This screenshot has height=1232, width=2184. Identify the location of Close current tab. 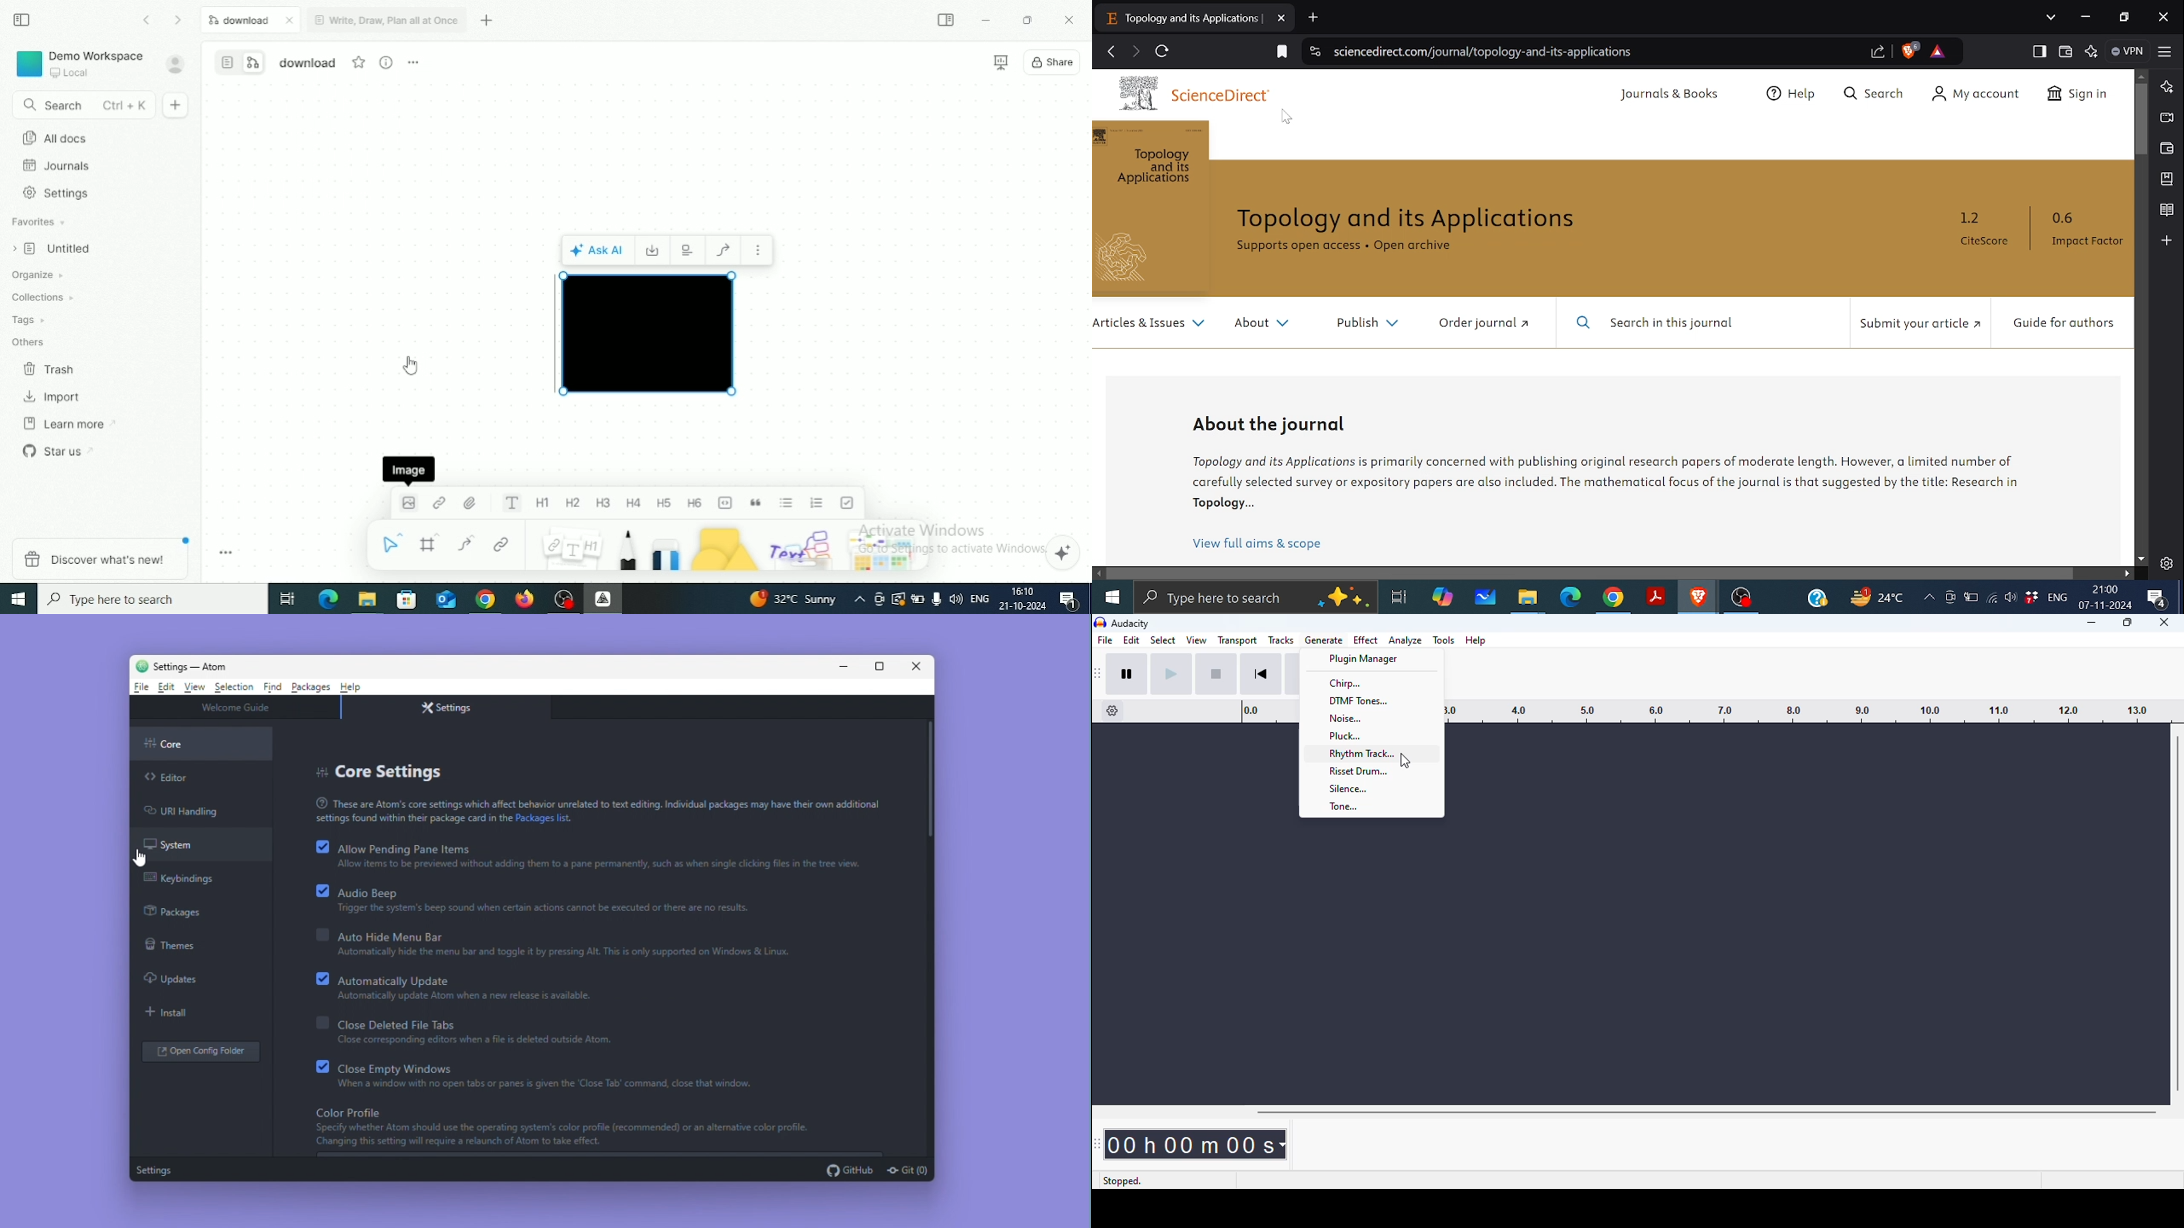
(1283, 18).